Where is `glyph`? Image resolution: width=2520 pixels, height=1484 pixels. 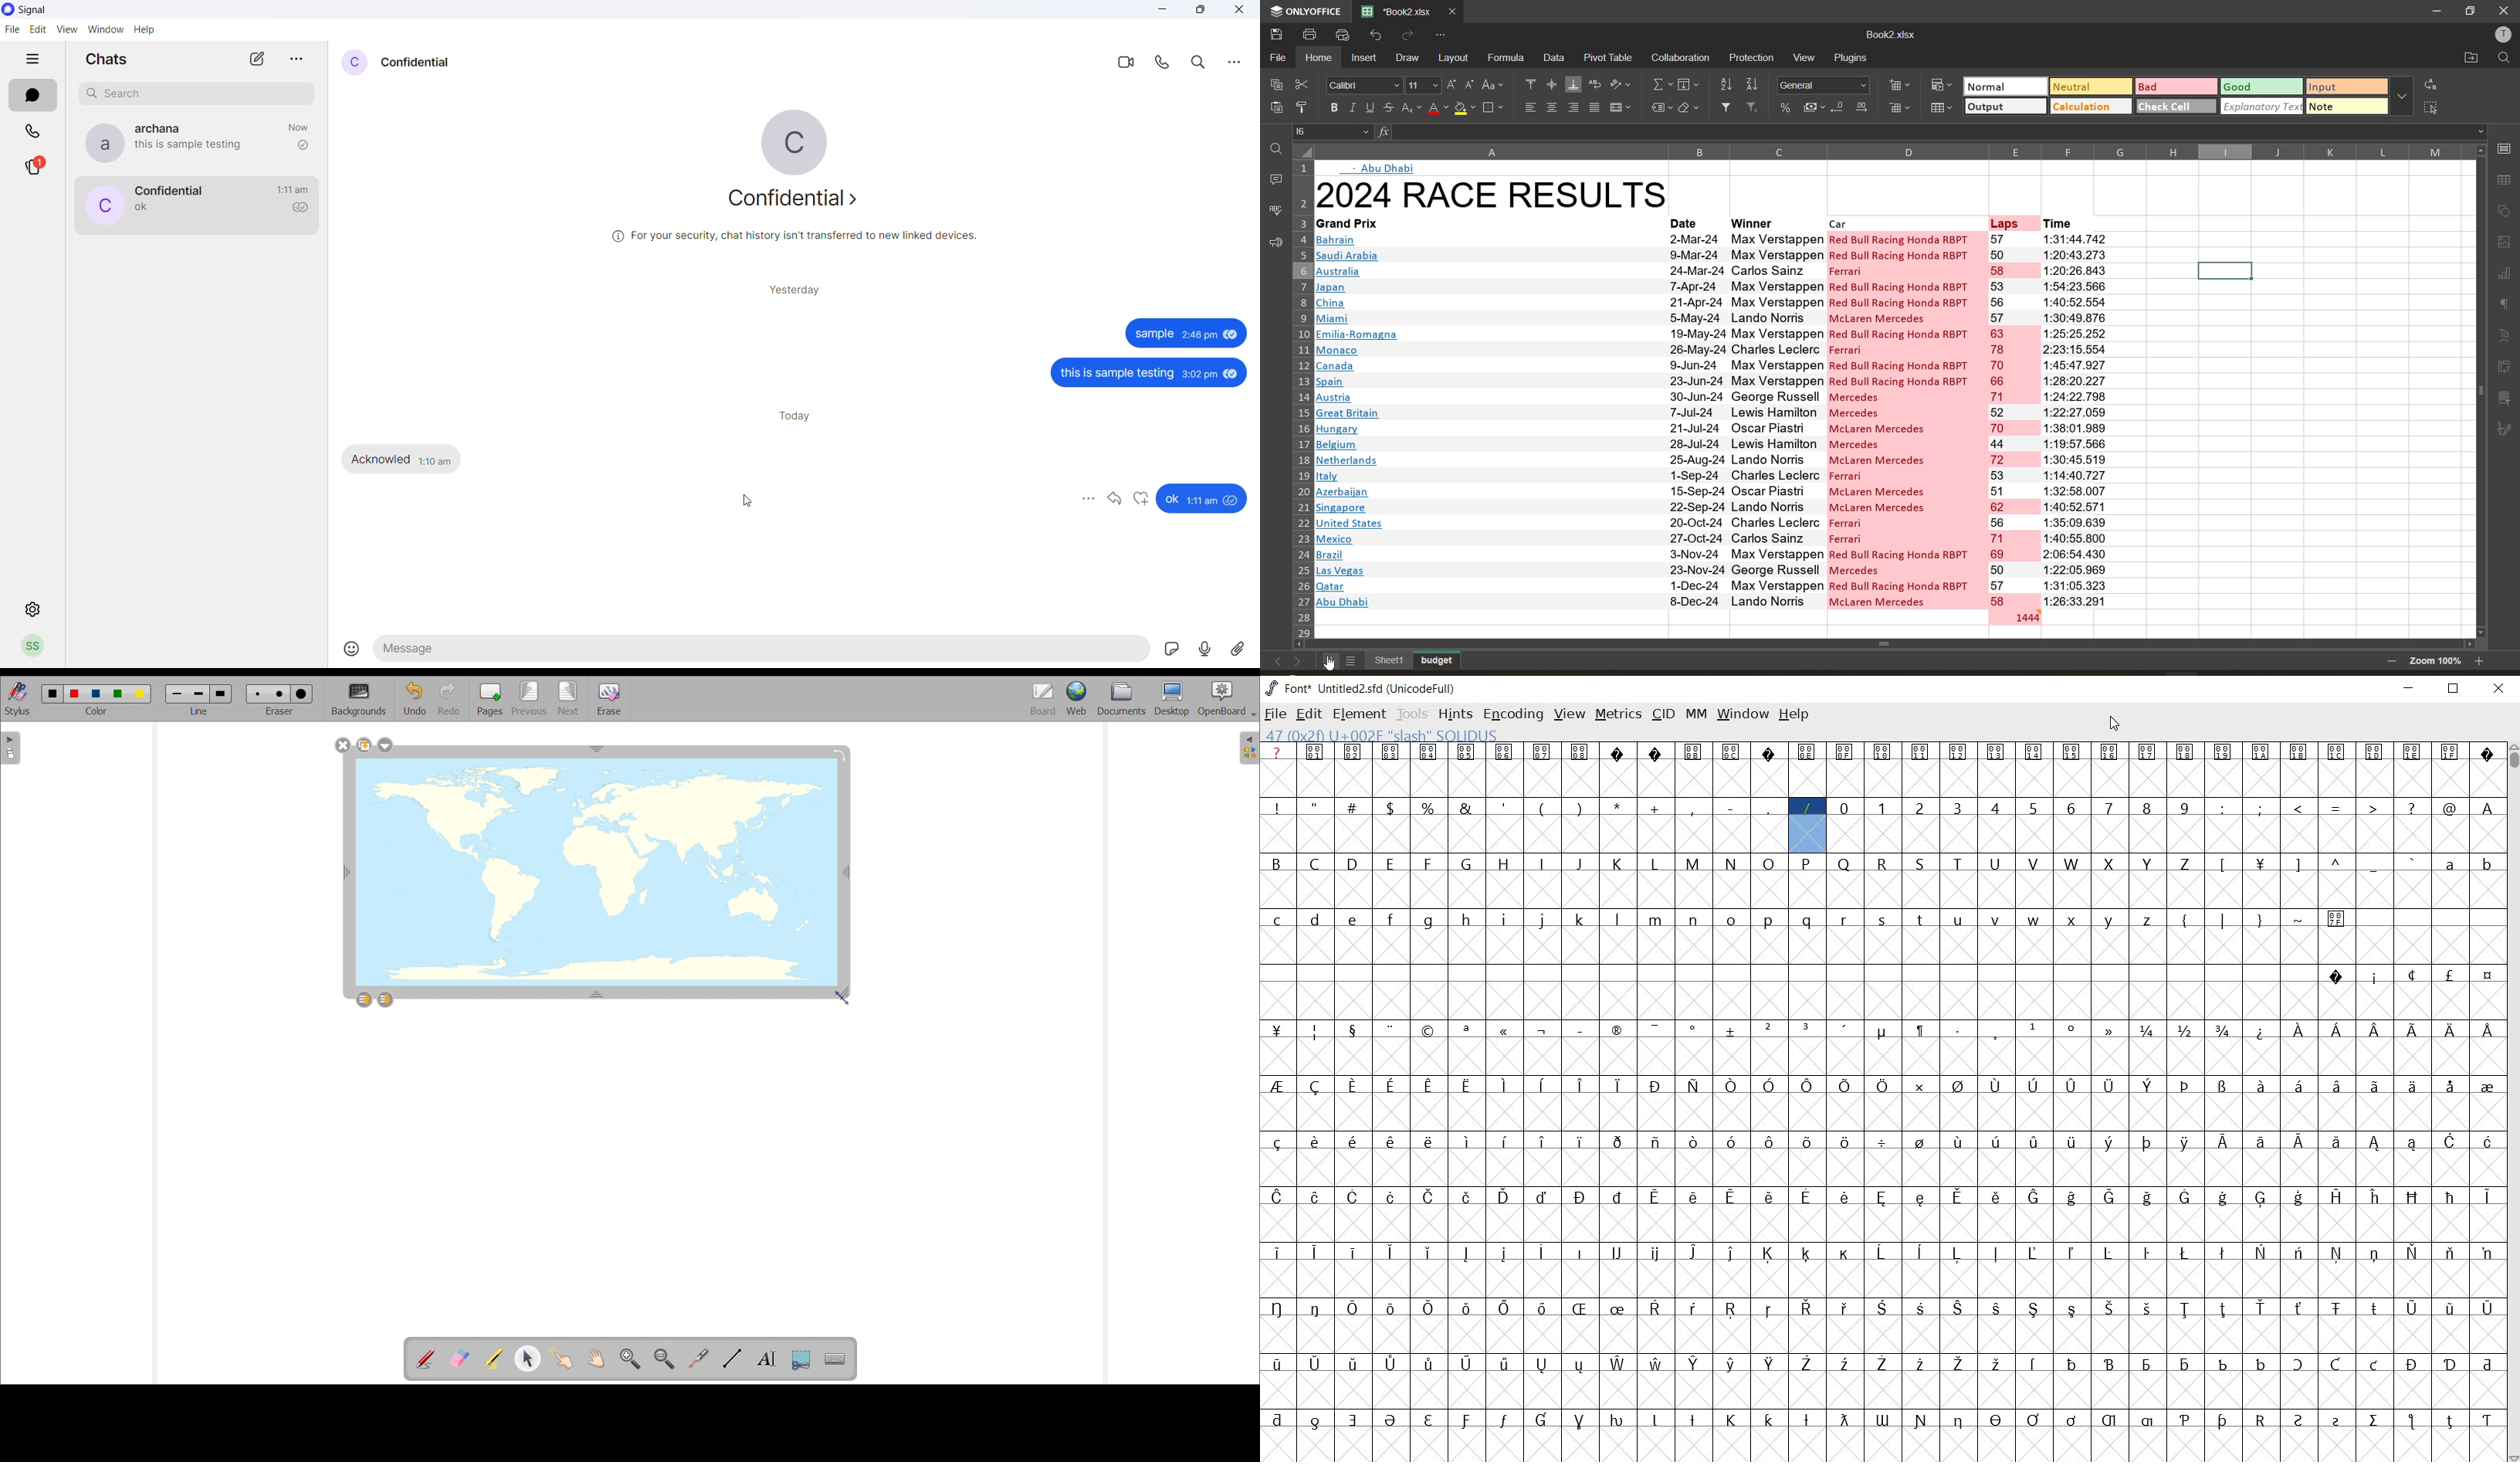 glyph is located at coordinates (2186, 1365).